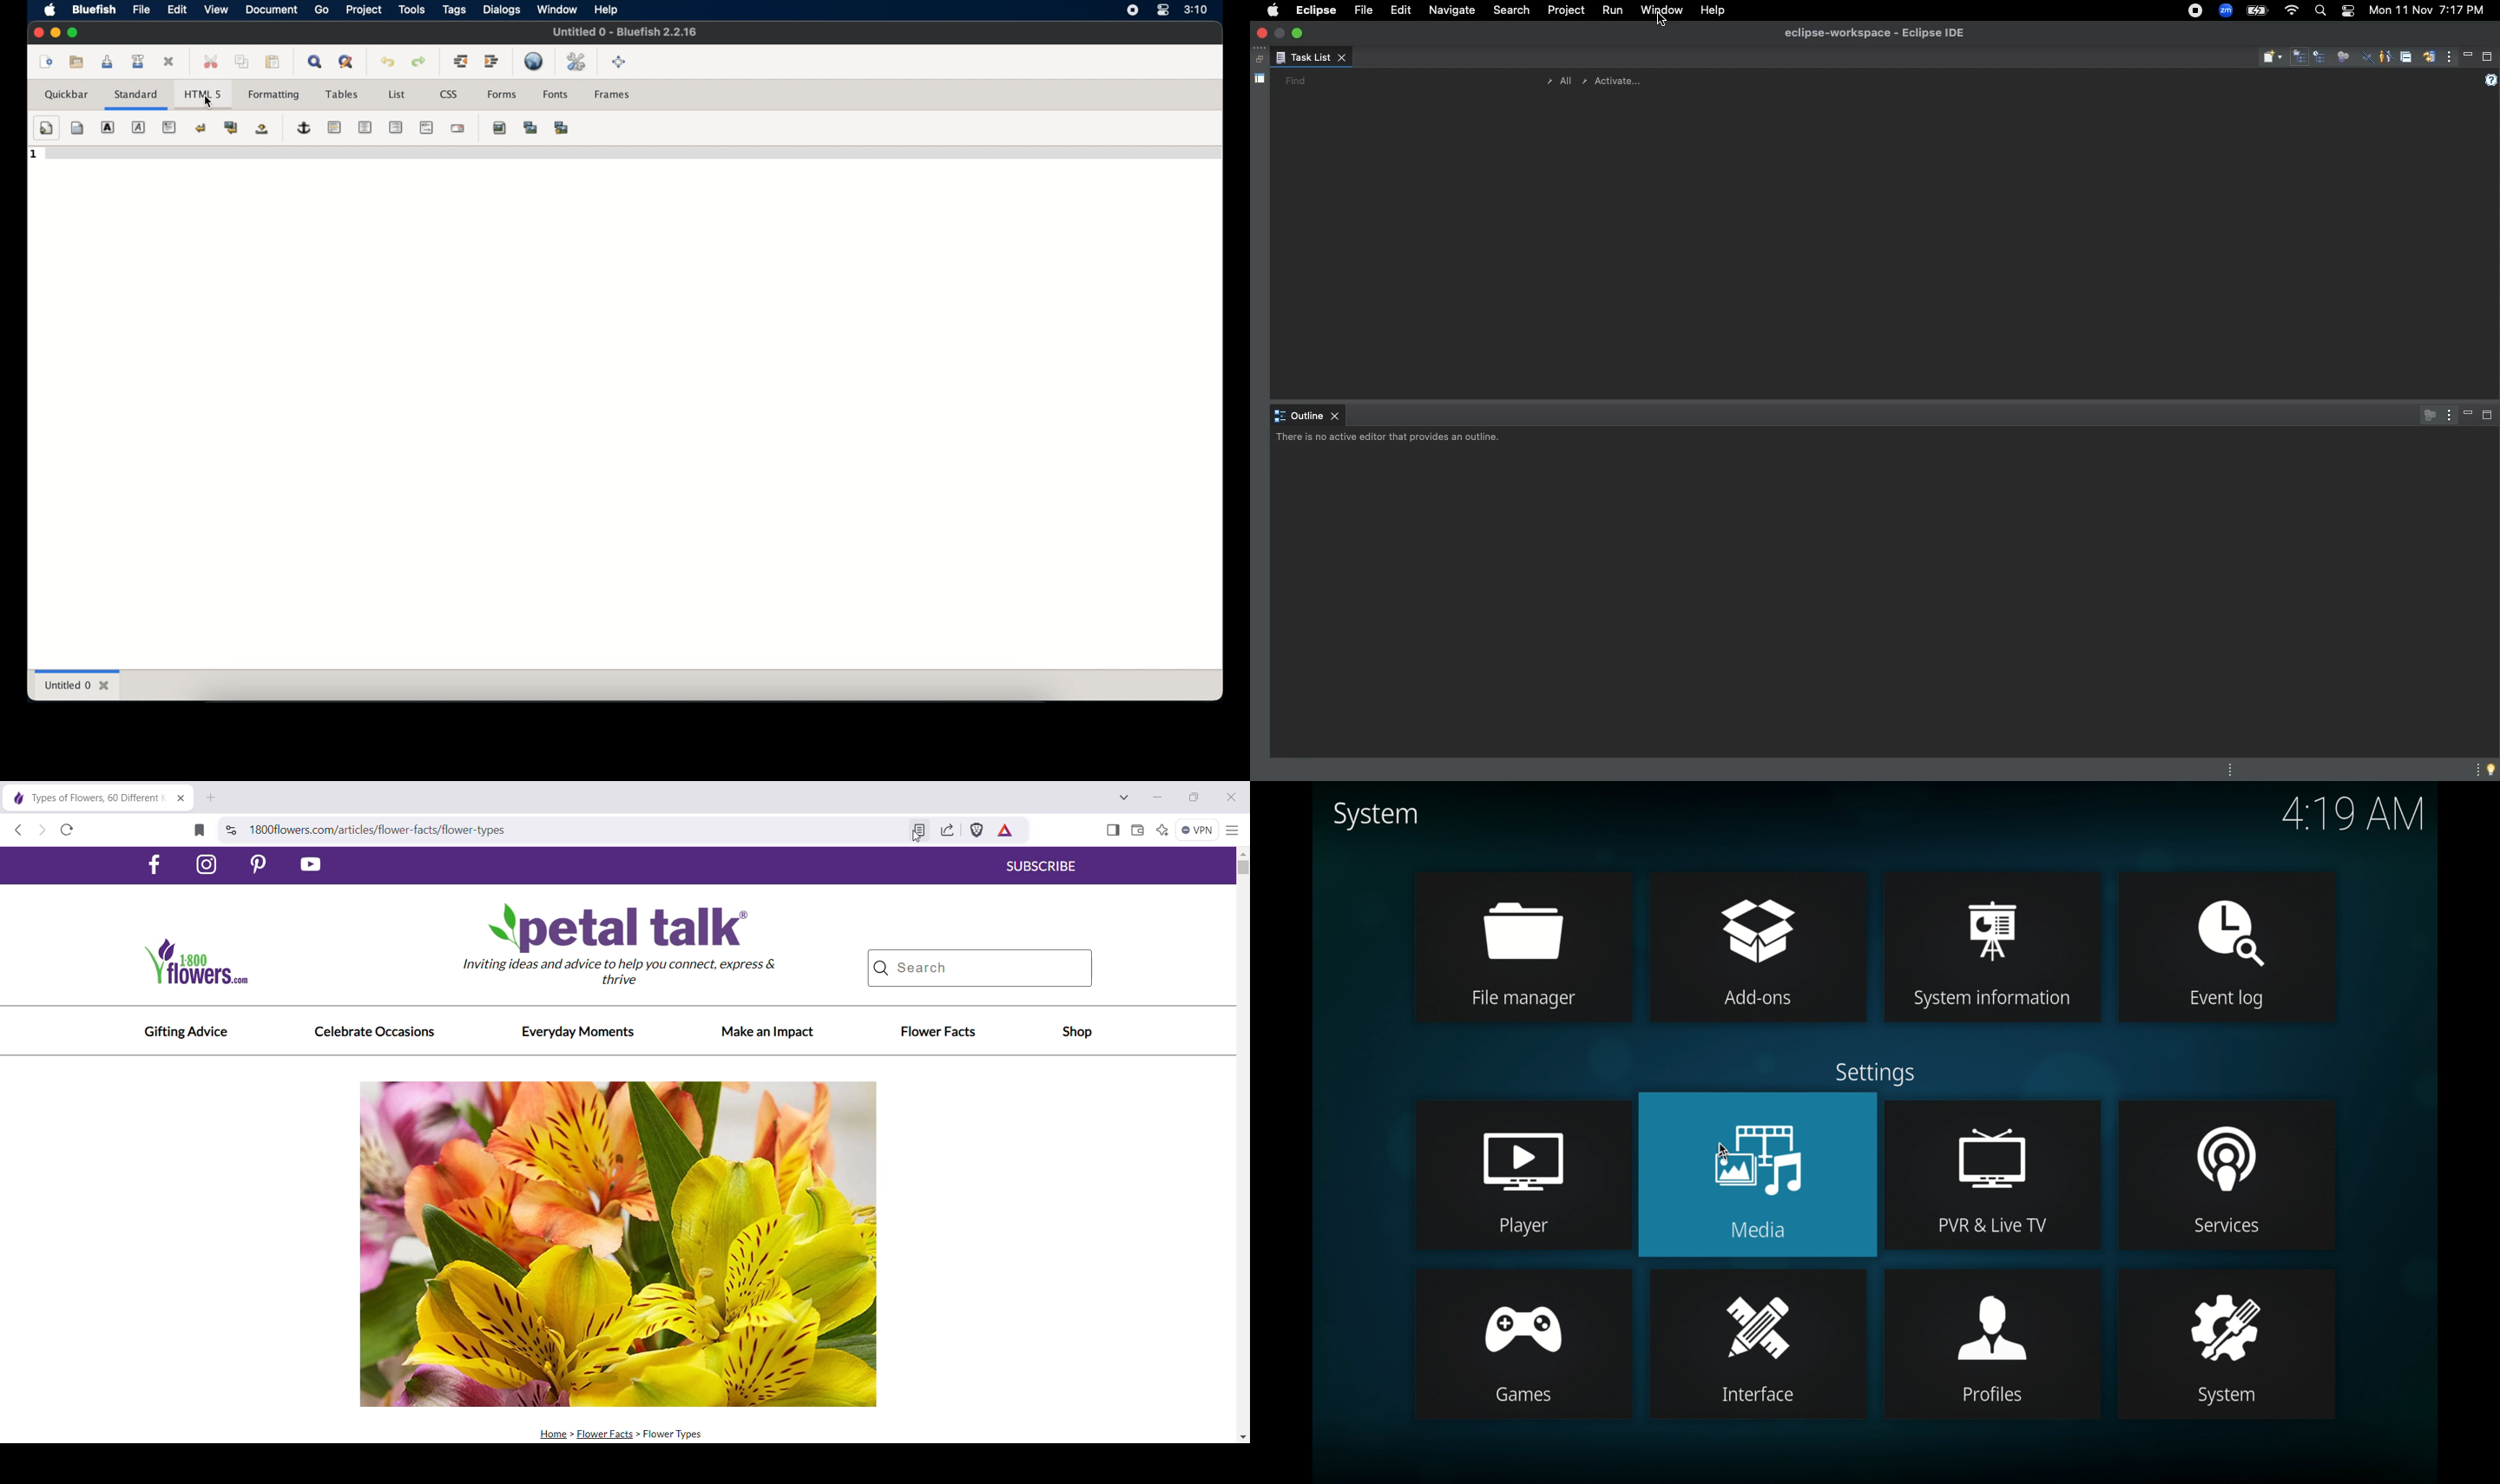 The width and height of the screenshot is (2520, 1484). What do you see at coordinates (74, 33) in the screenshot?
I see `maximize` at bounding box center [74, 33].